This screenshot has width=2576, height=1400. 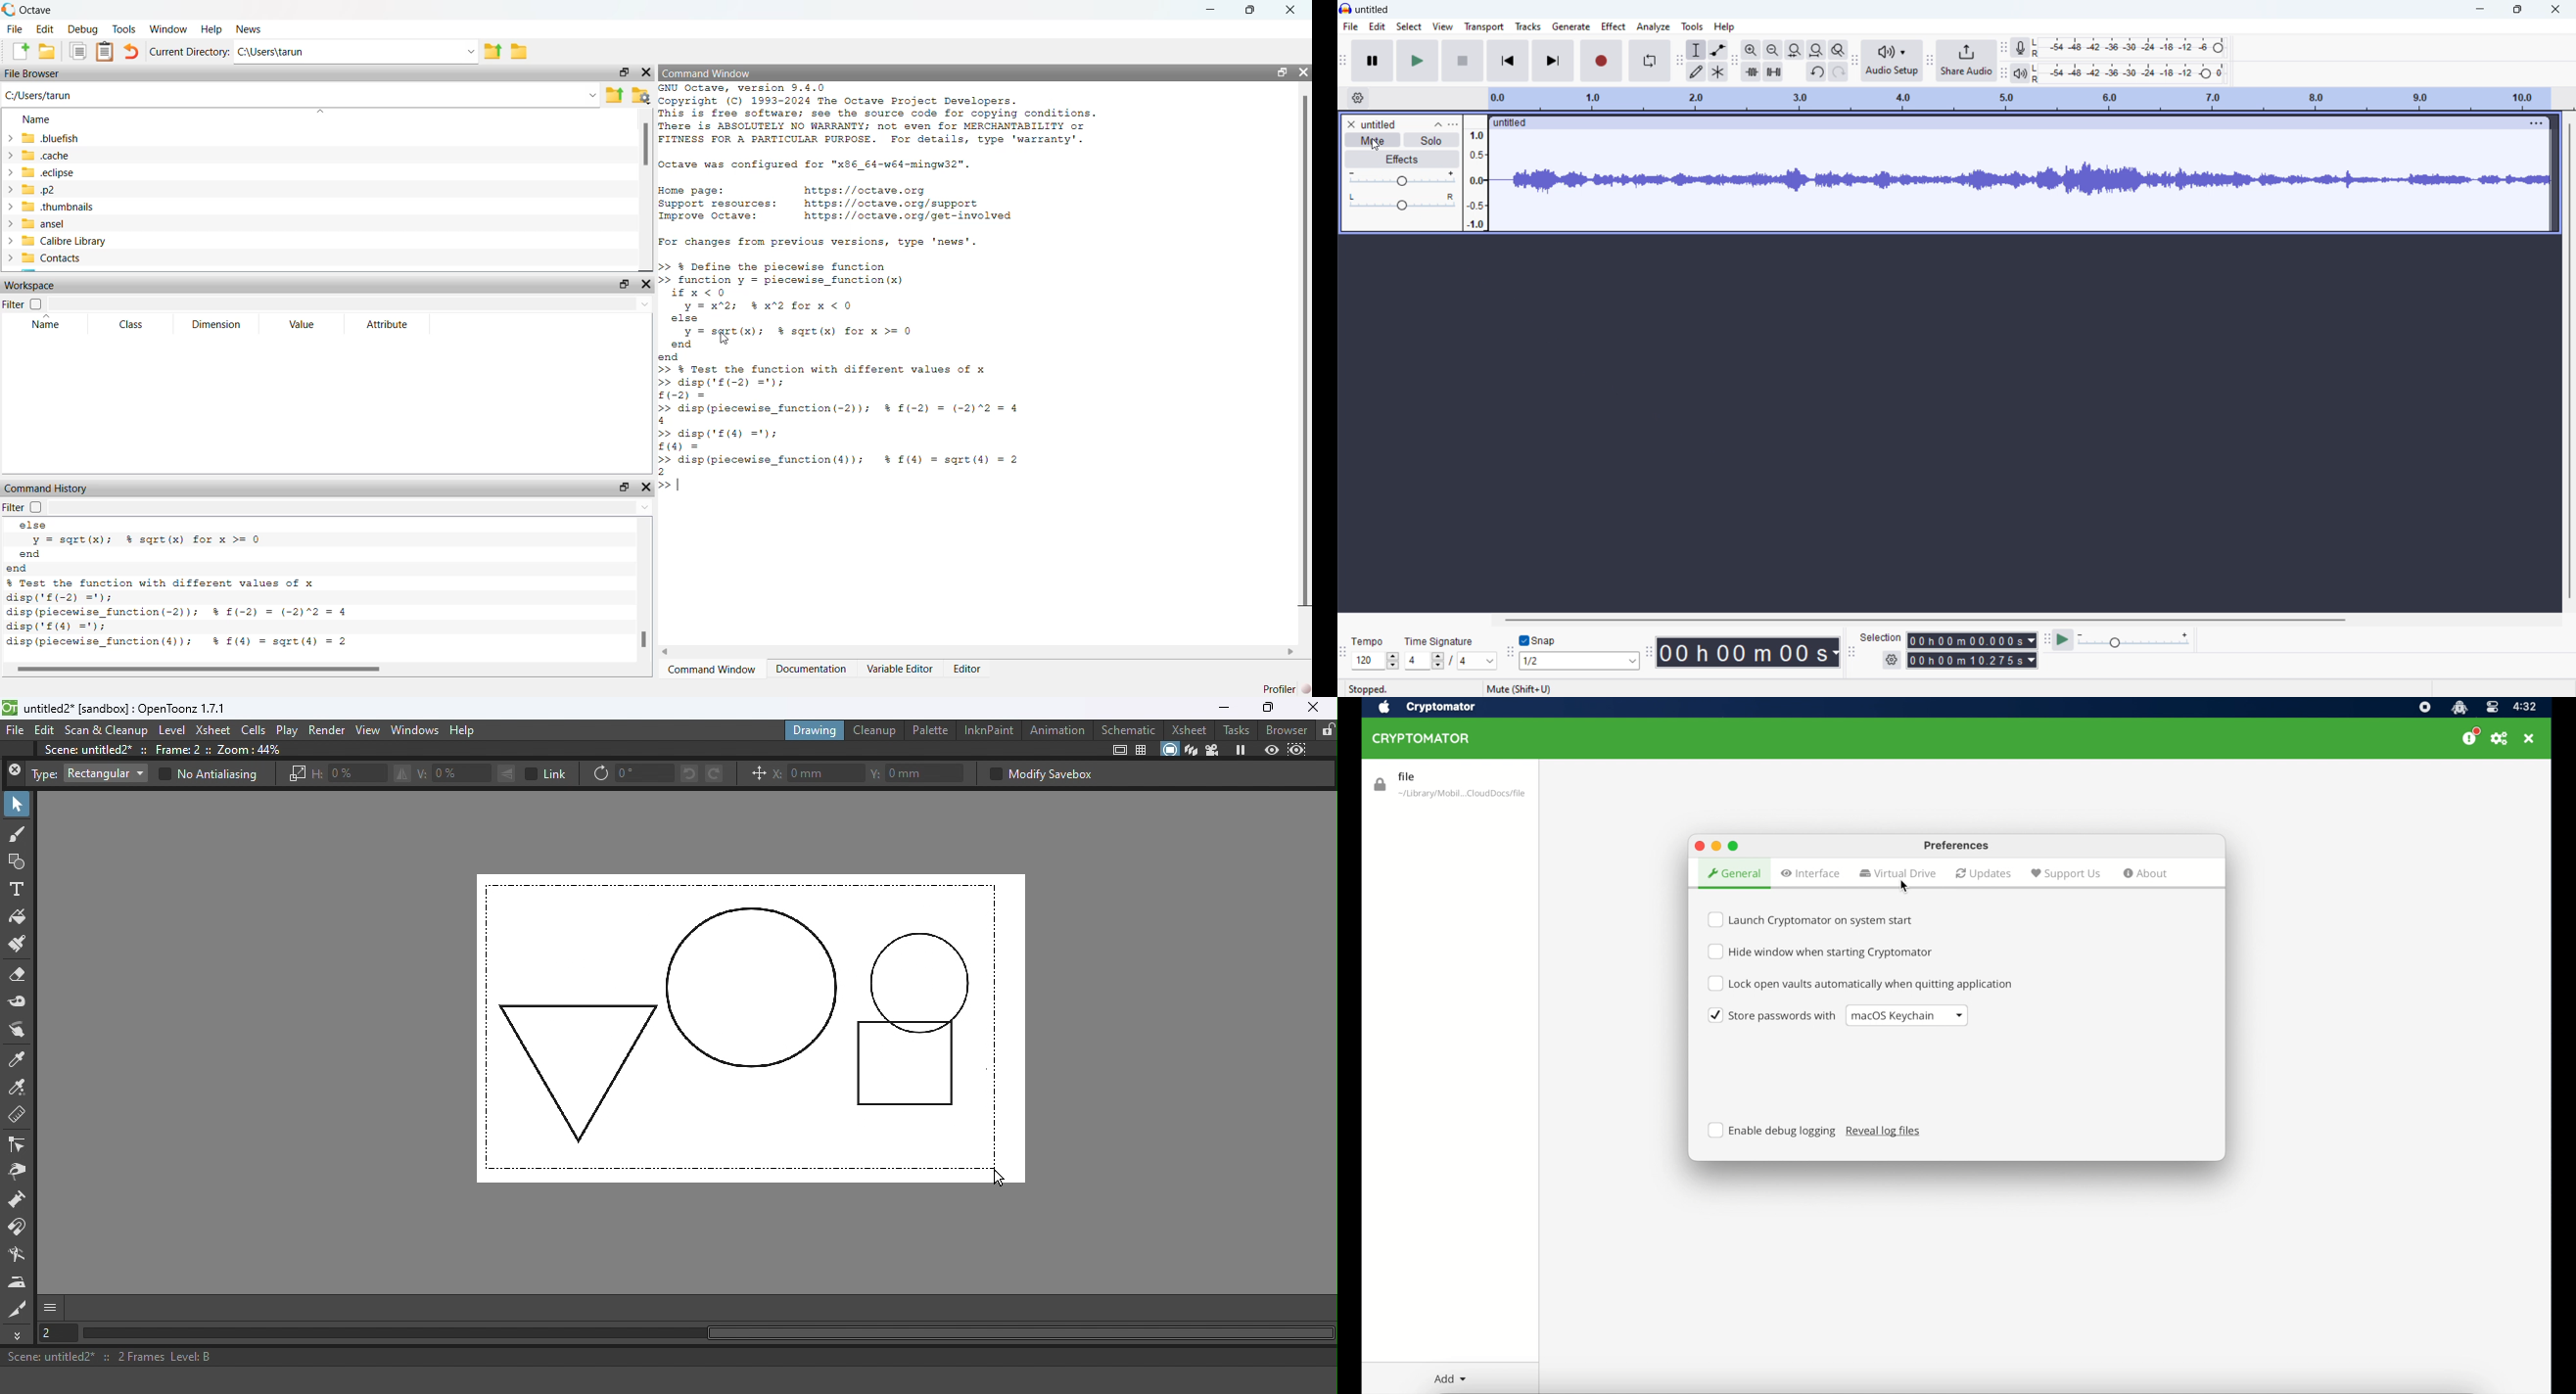 I want to click on redo, so click(x=1838, y=72).